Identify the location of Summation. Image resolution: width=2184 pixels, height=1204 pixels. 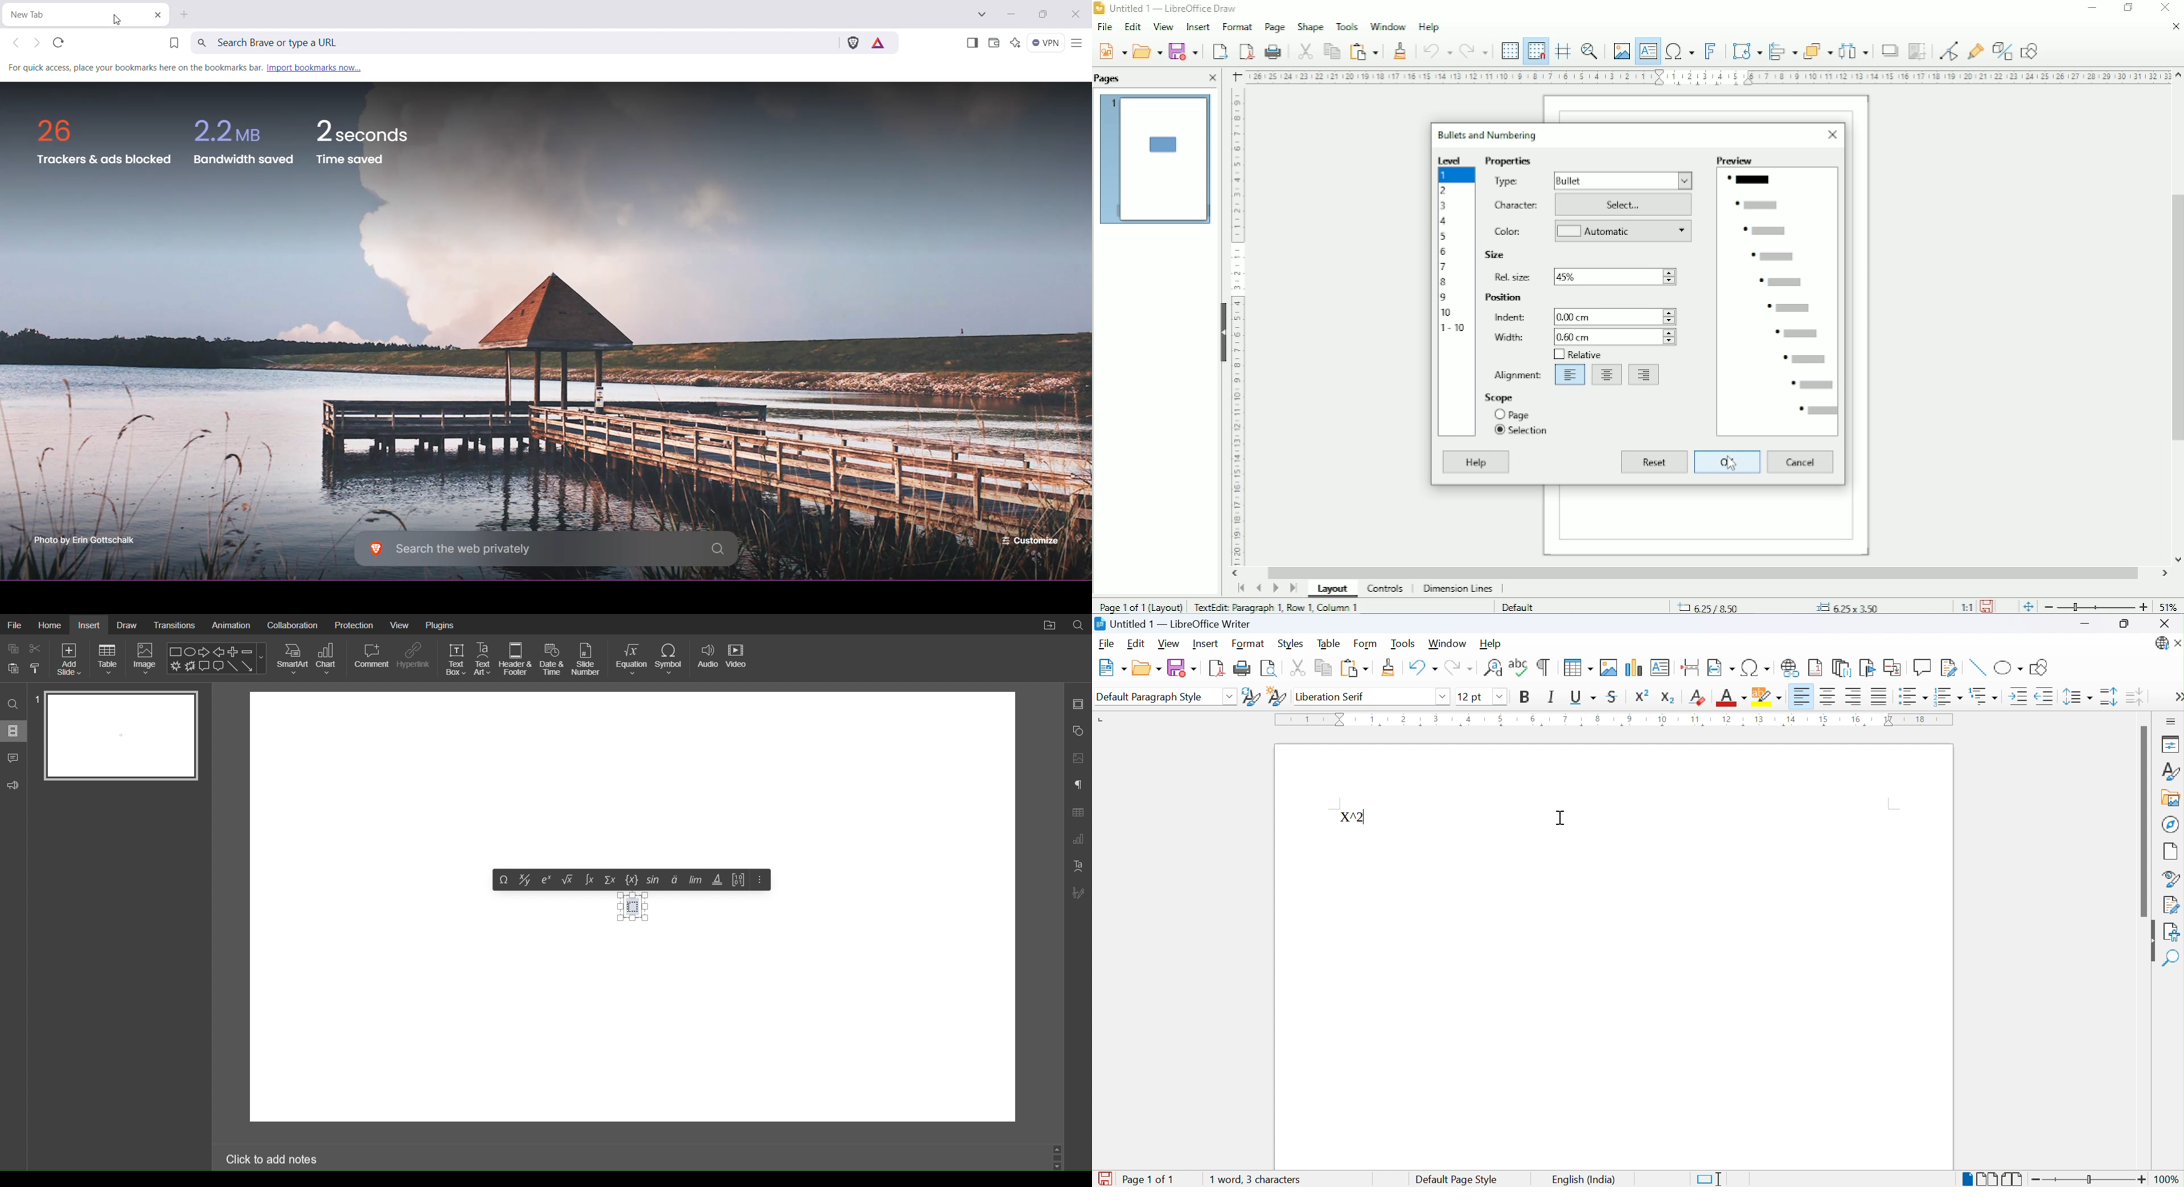
(611, 881).